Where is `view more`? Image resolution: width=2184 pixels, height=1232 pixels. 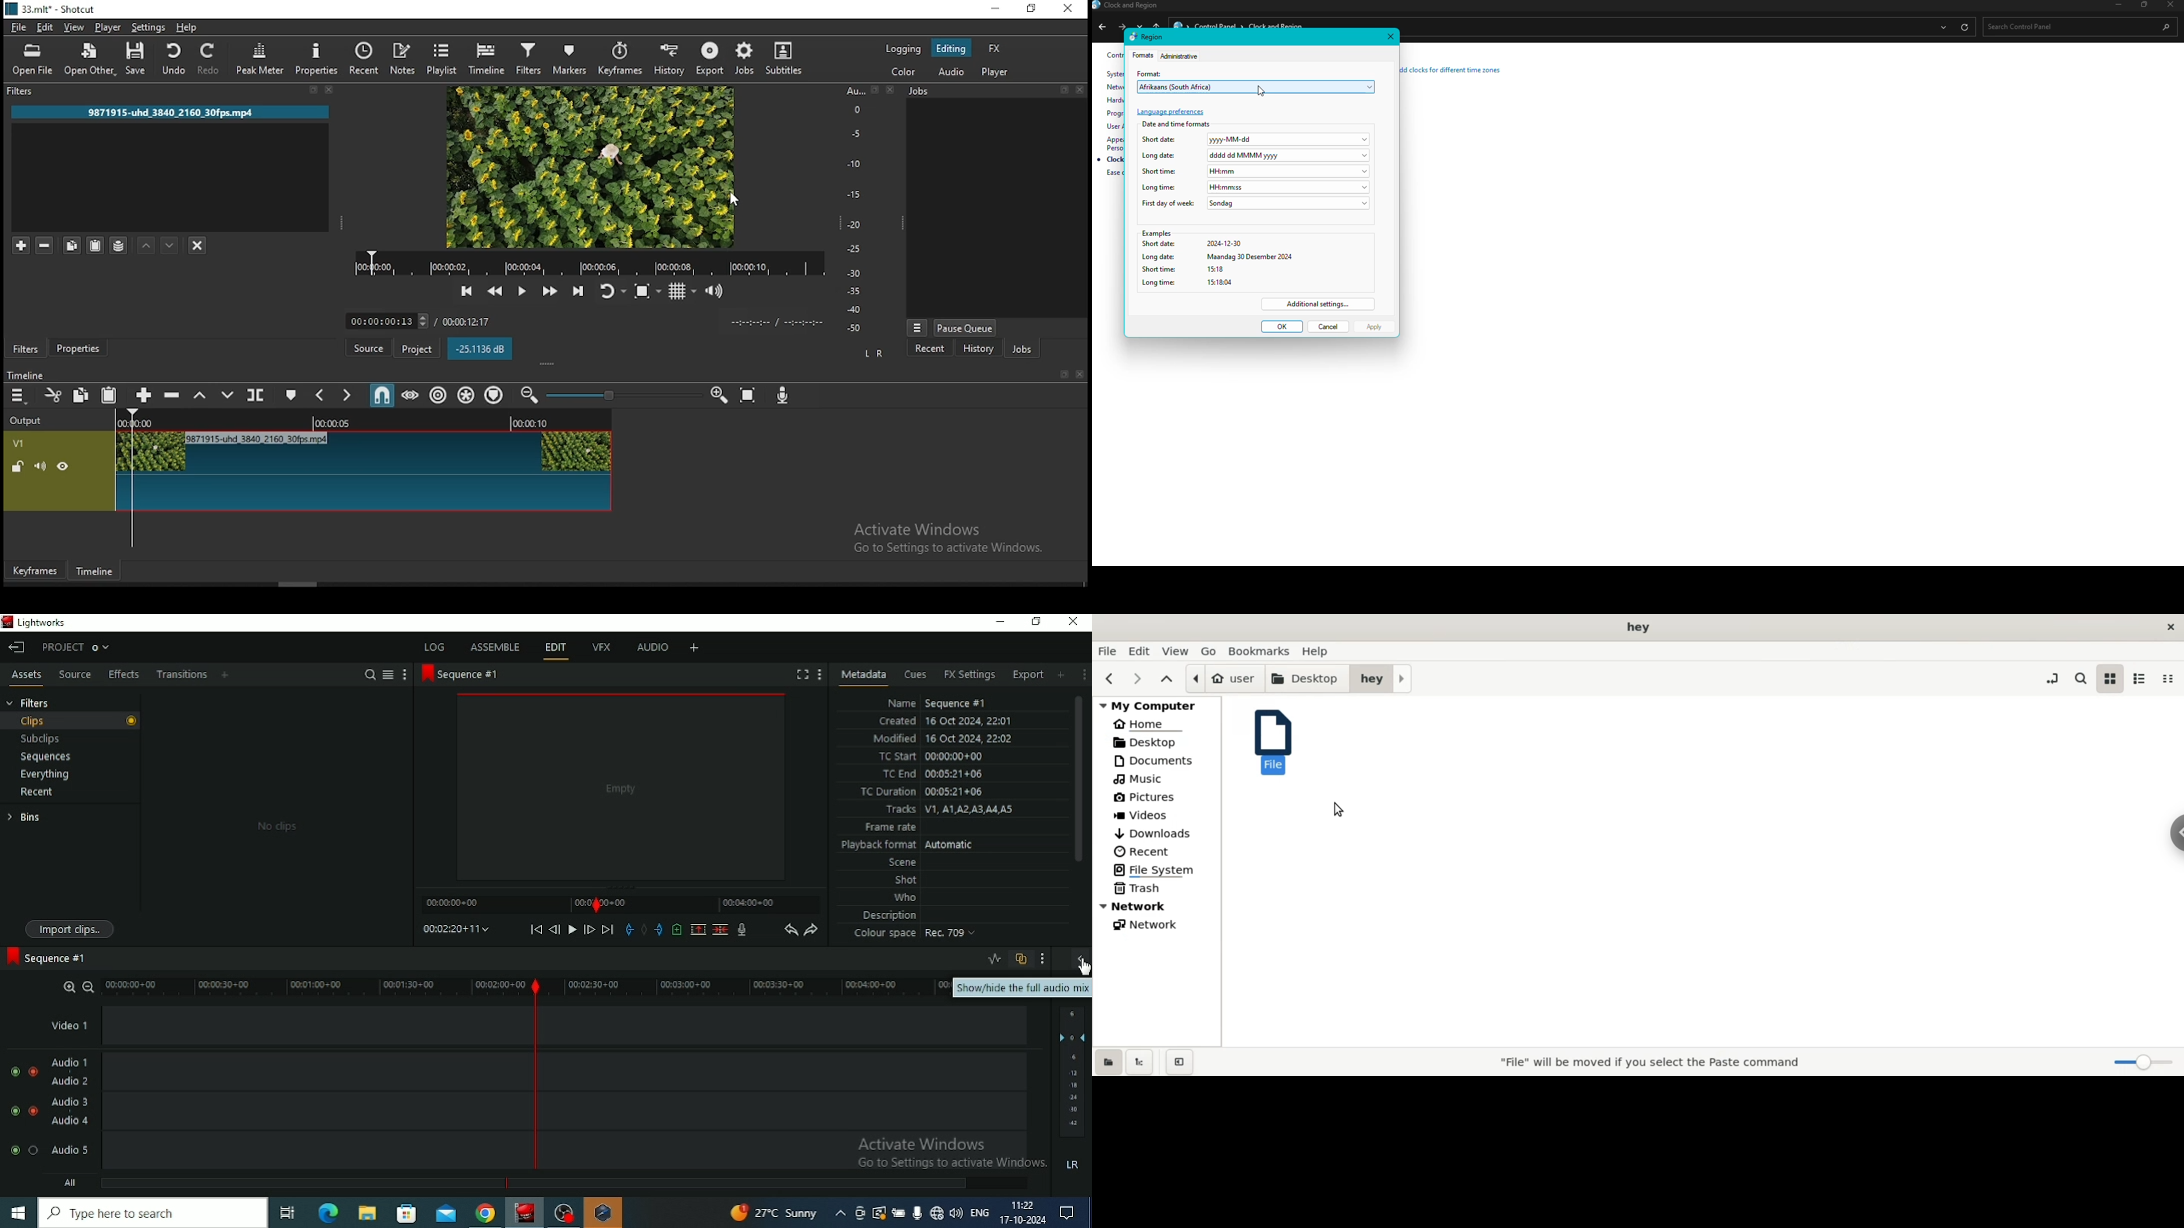
view more is located at coordinates (918, 326).